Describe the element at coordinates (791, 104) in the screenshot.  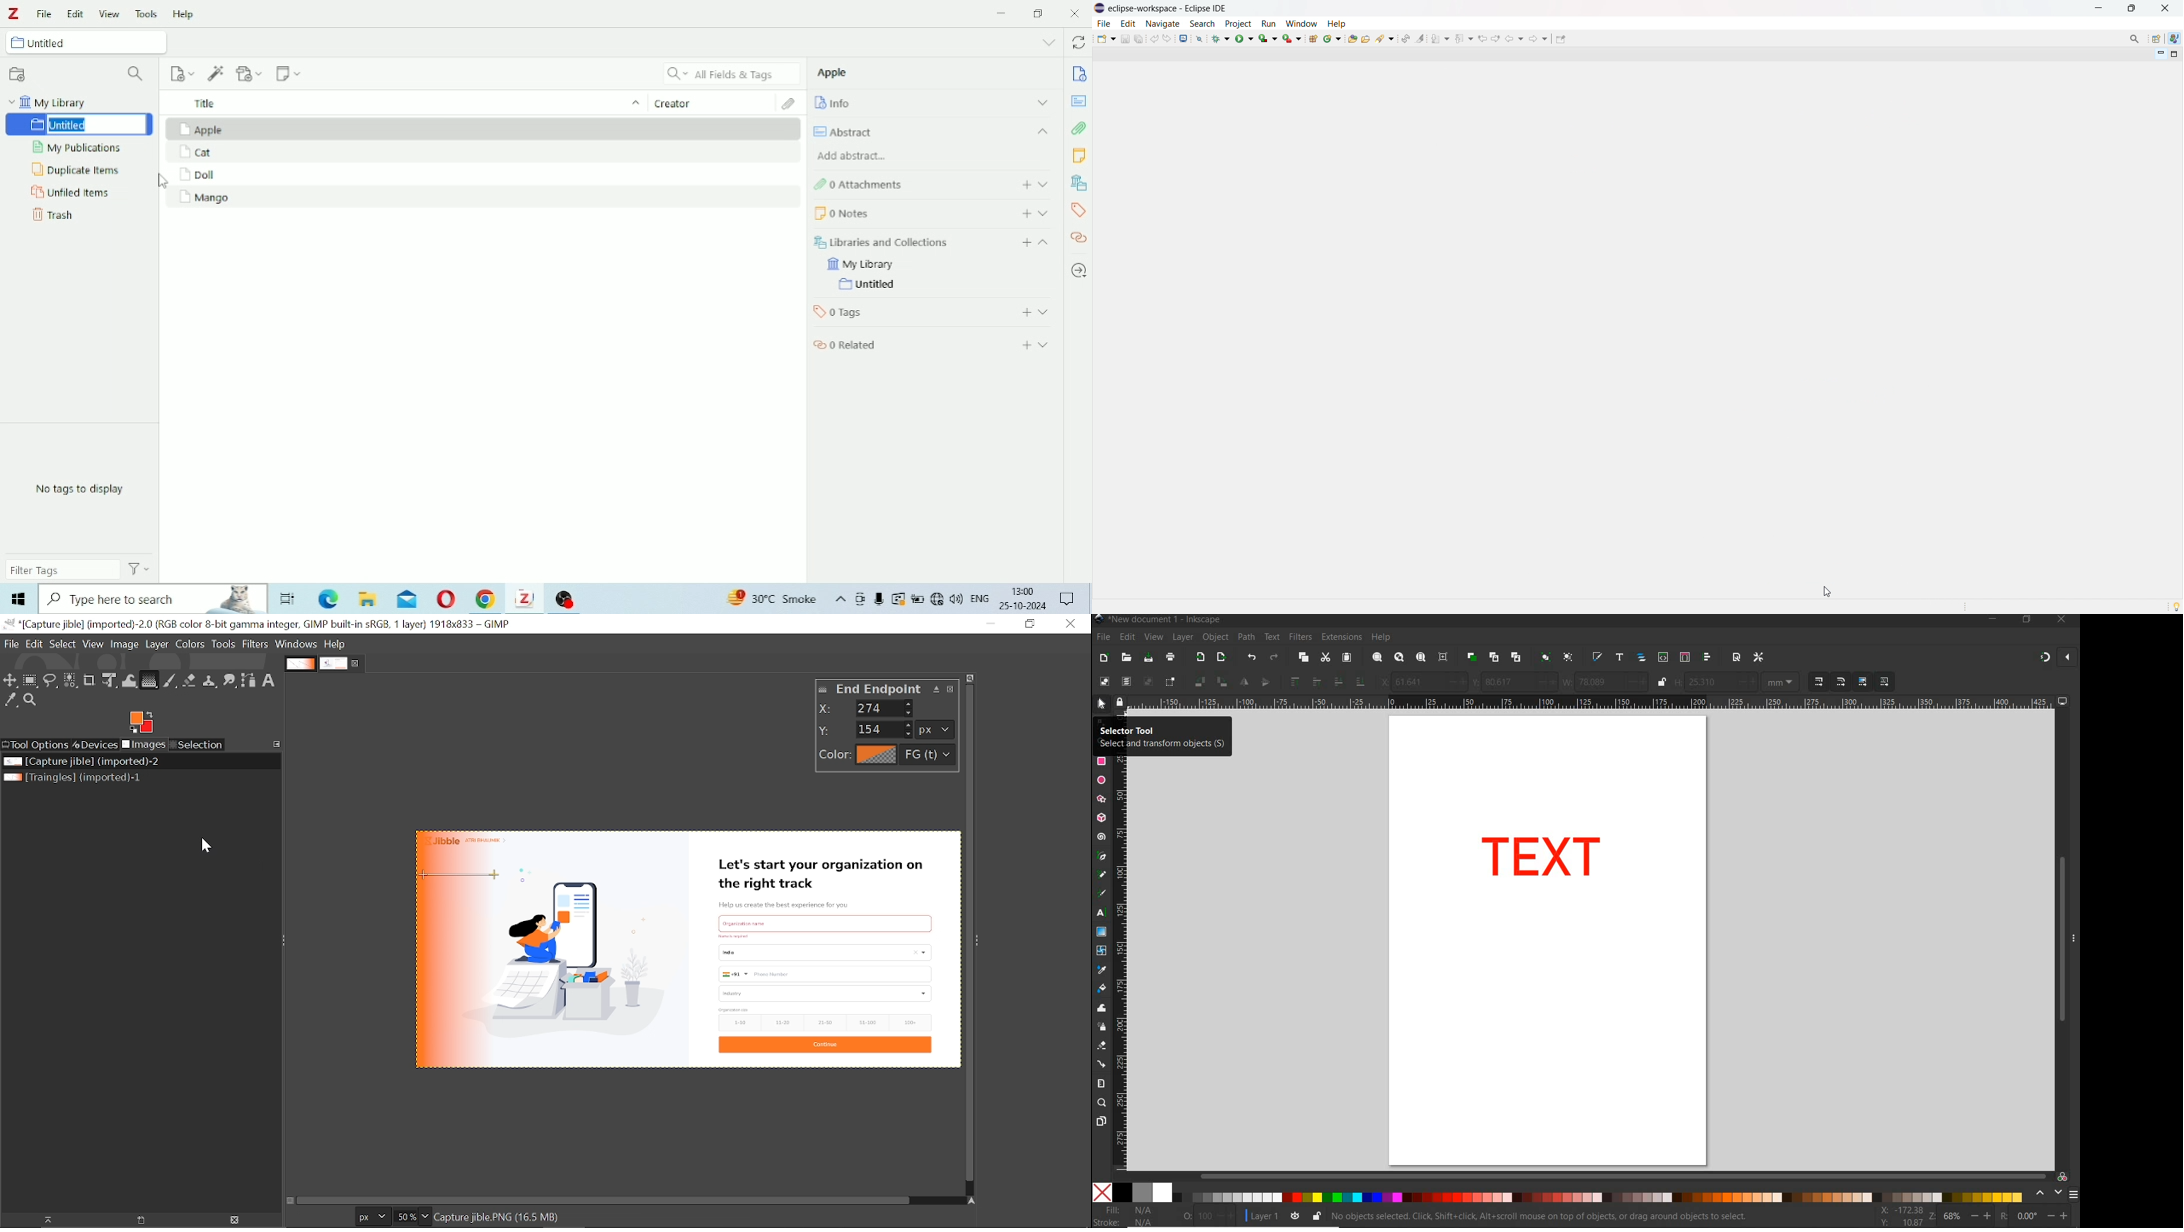
I see `Attachments` at that location.